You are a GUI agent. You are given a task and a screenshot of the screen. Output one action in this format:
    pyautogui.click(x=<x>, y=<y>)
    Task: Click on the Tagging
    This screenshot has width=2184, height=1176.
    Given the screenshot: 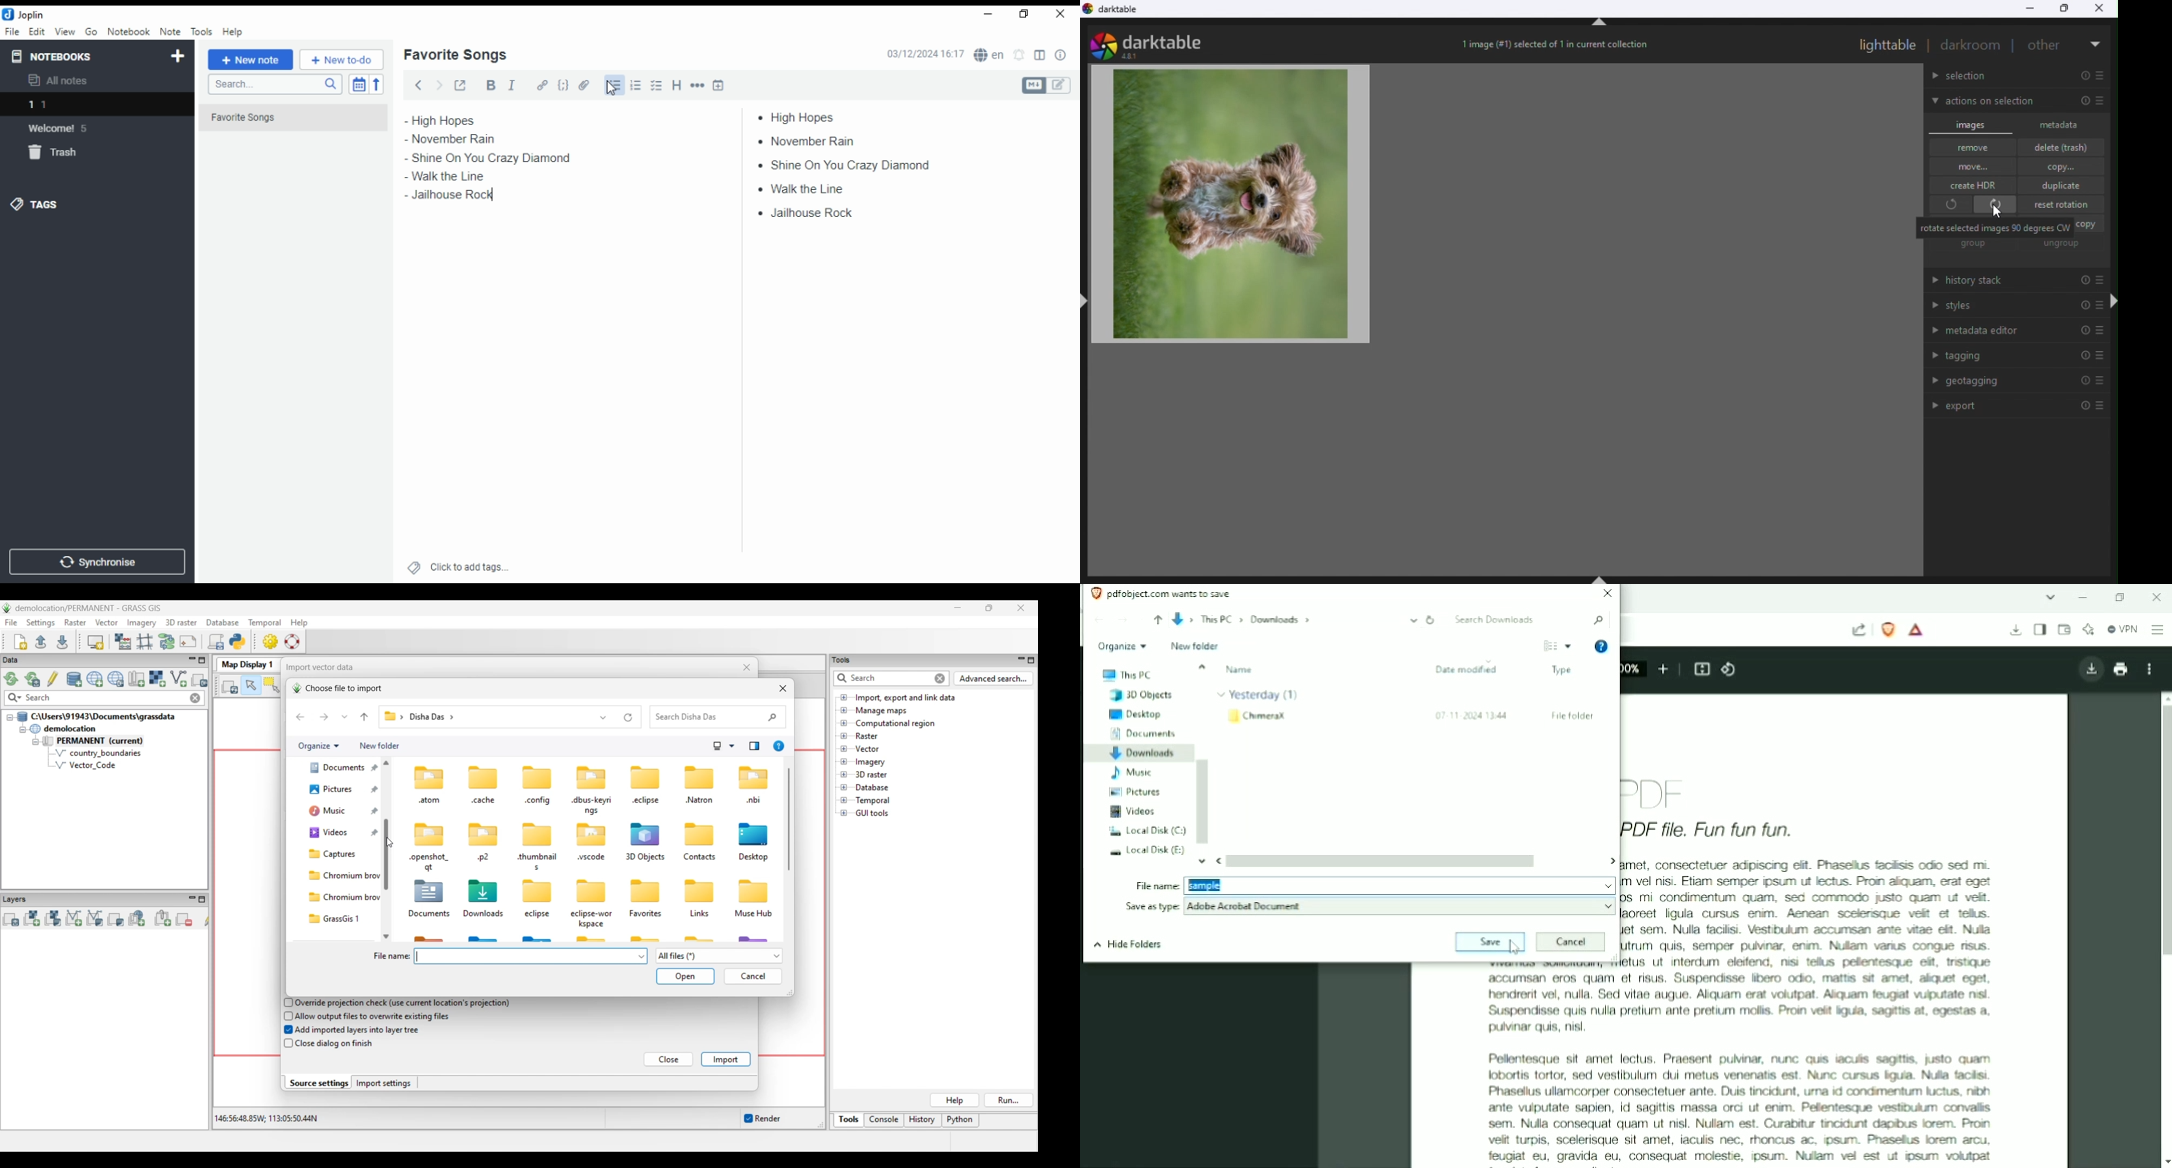 What is the action you would take?
    pyautogui.click(x=2015, y=356)
    